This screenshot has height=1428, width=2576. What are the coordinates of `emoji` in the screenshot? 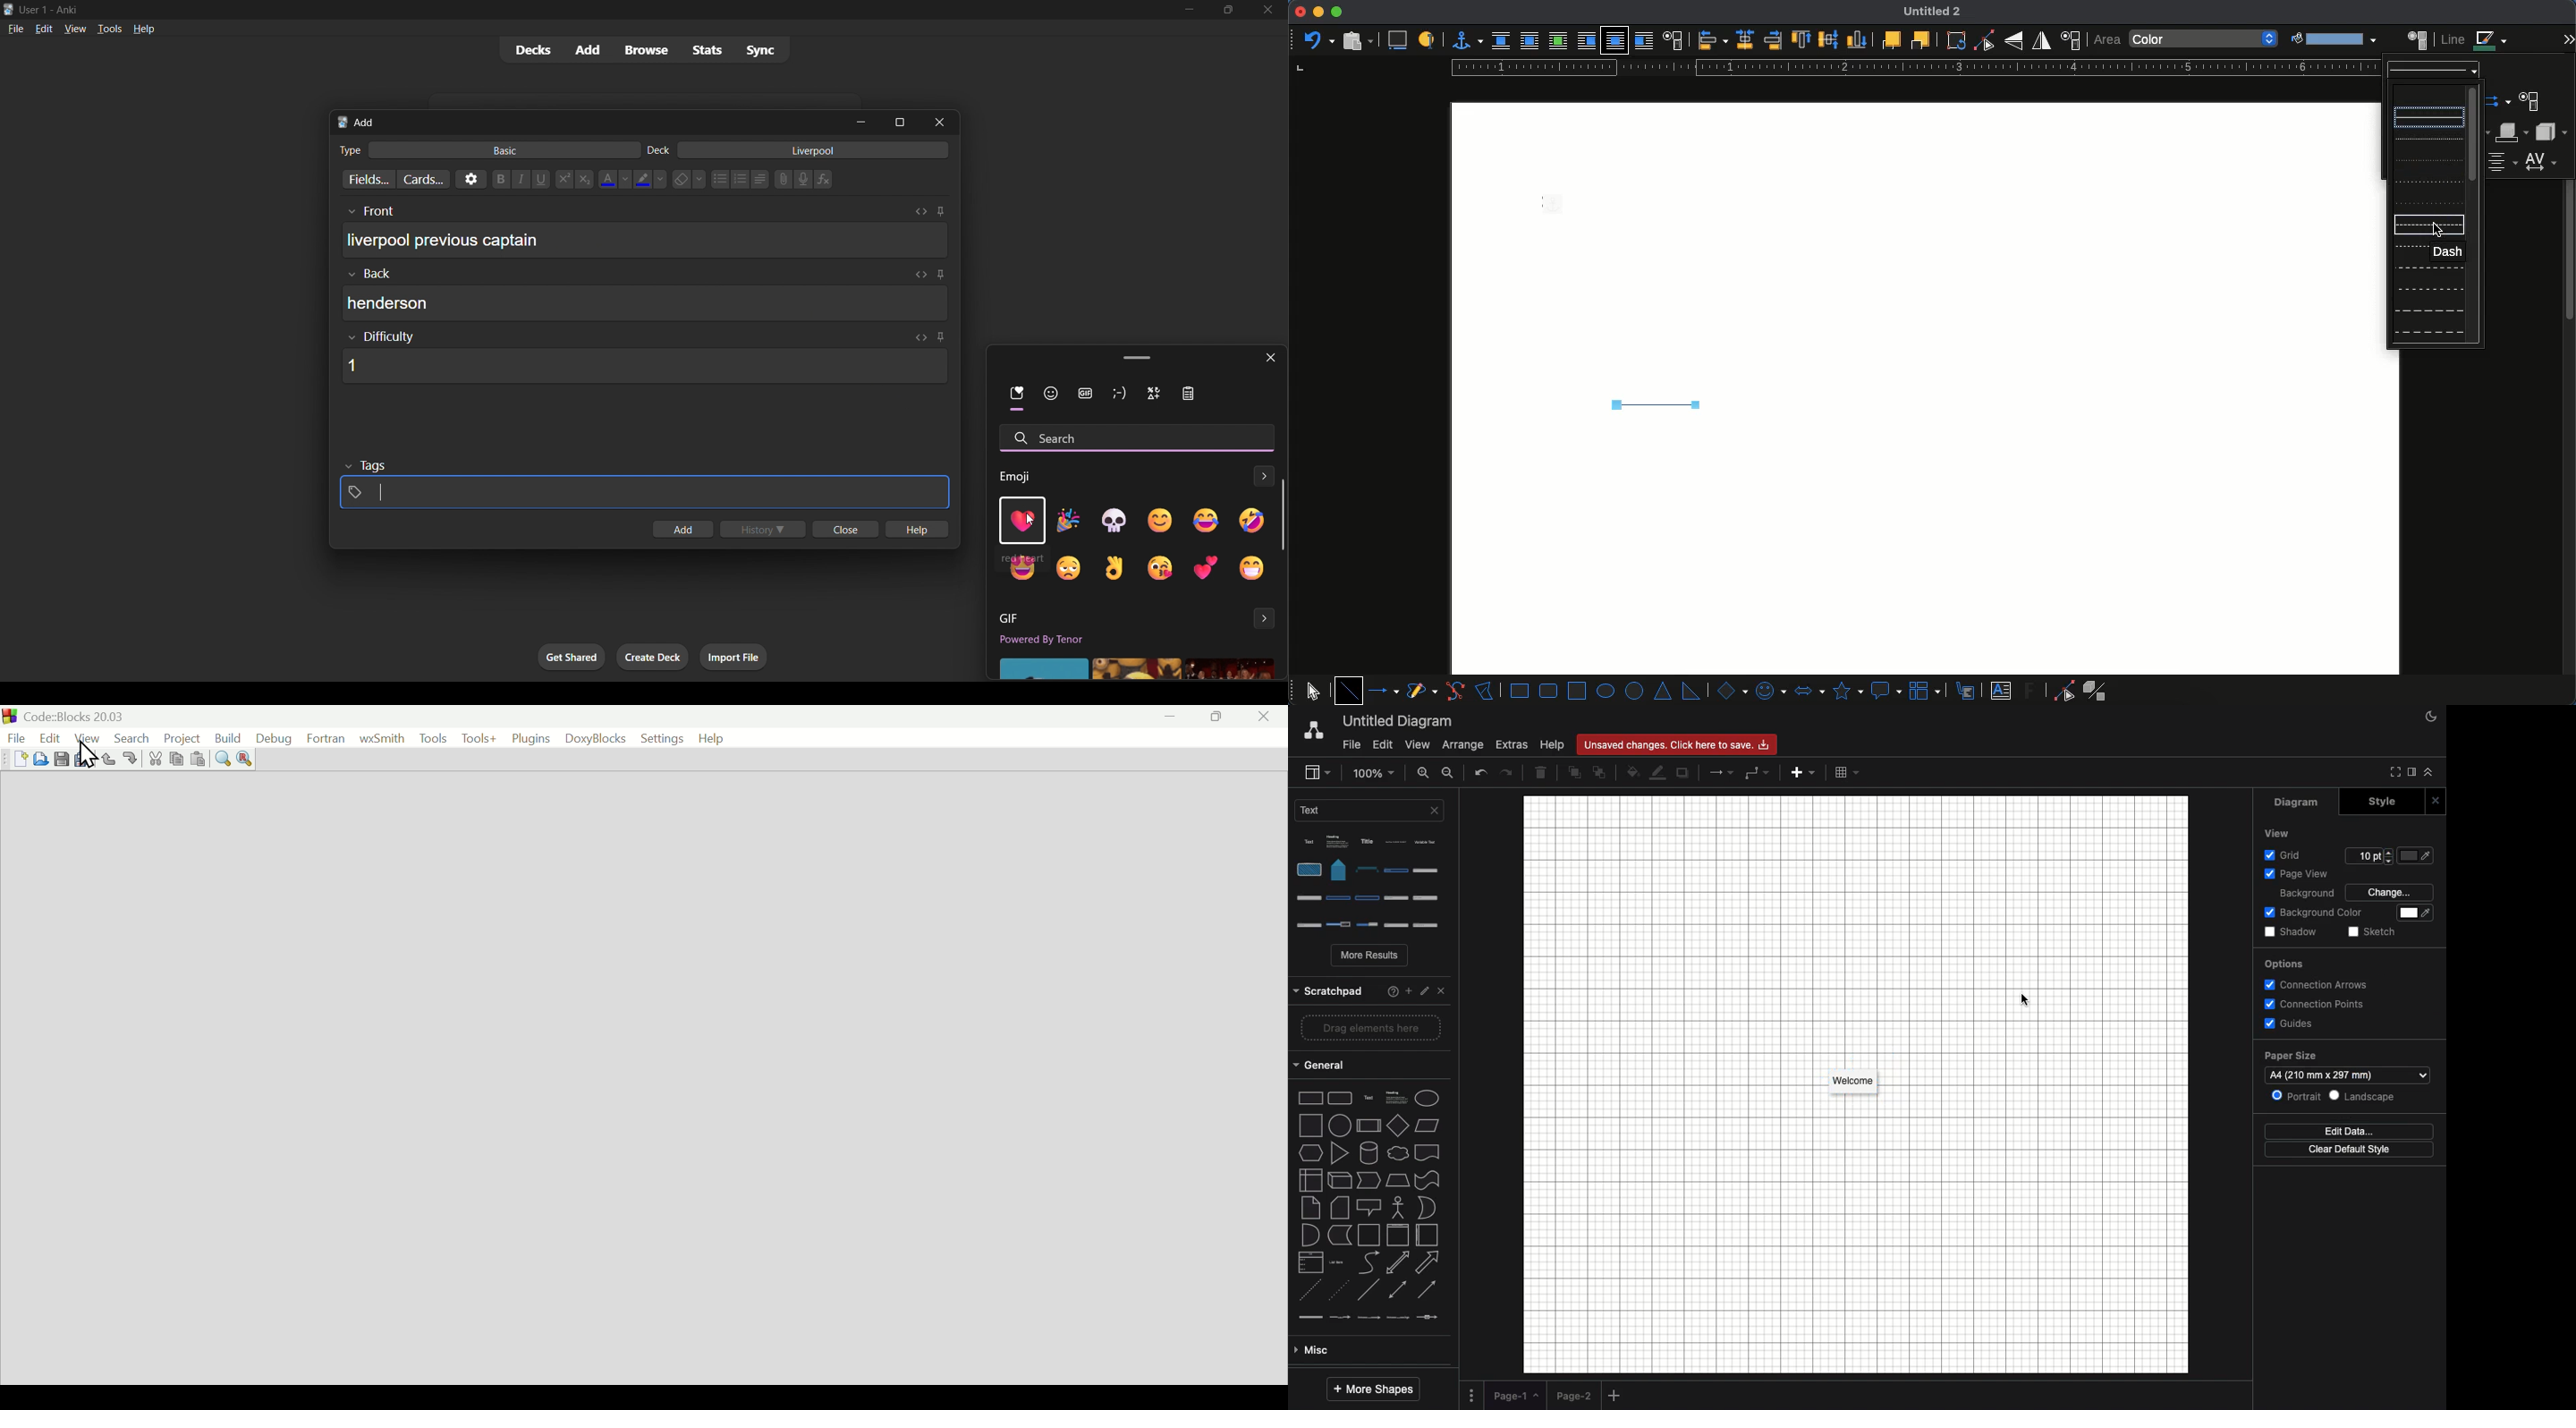 It's located at (1114, 521).